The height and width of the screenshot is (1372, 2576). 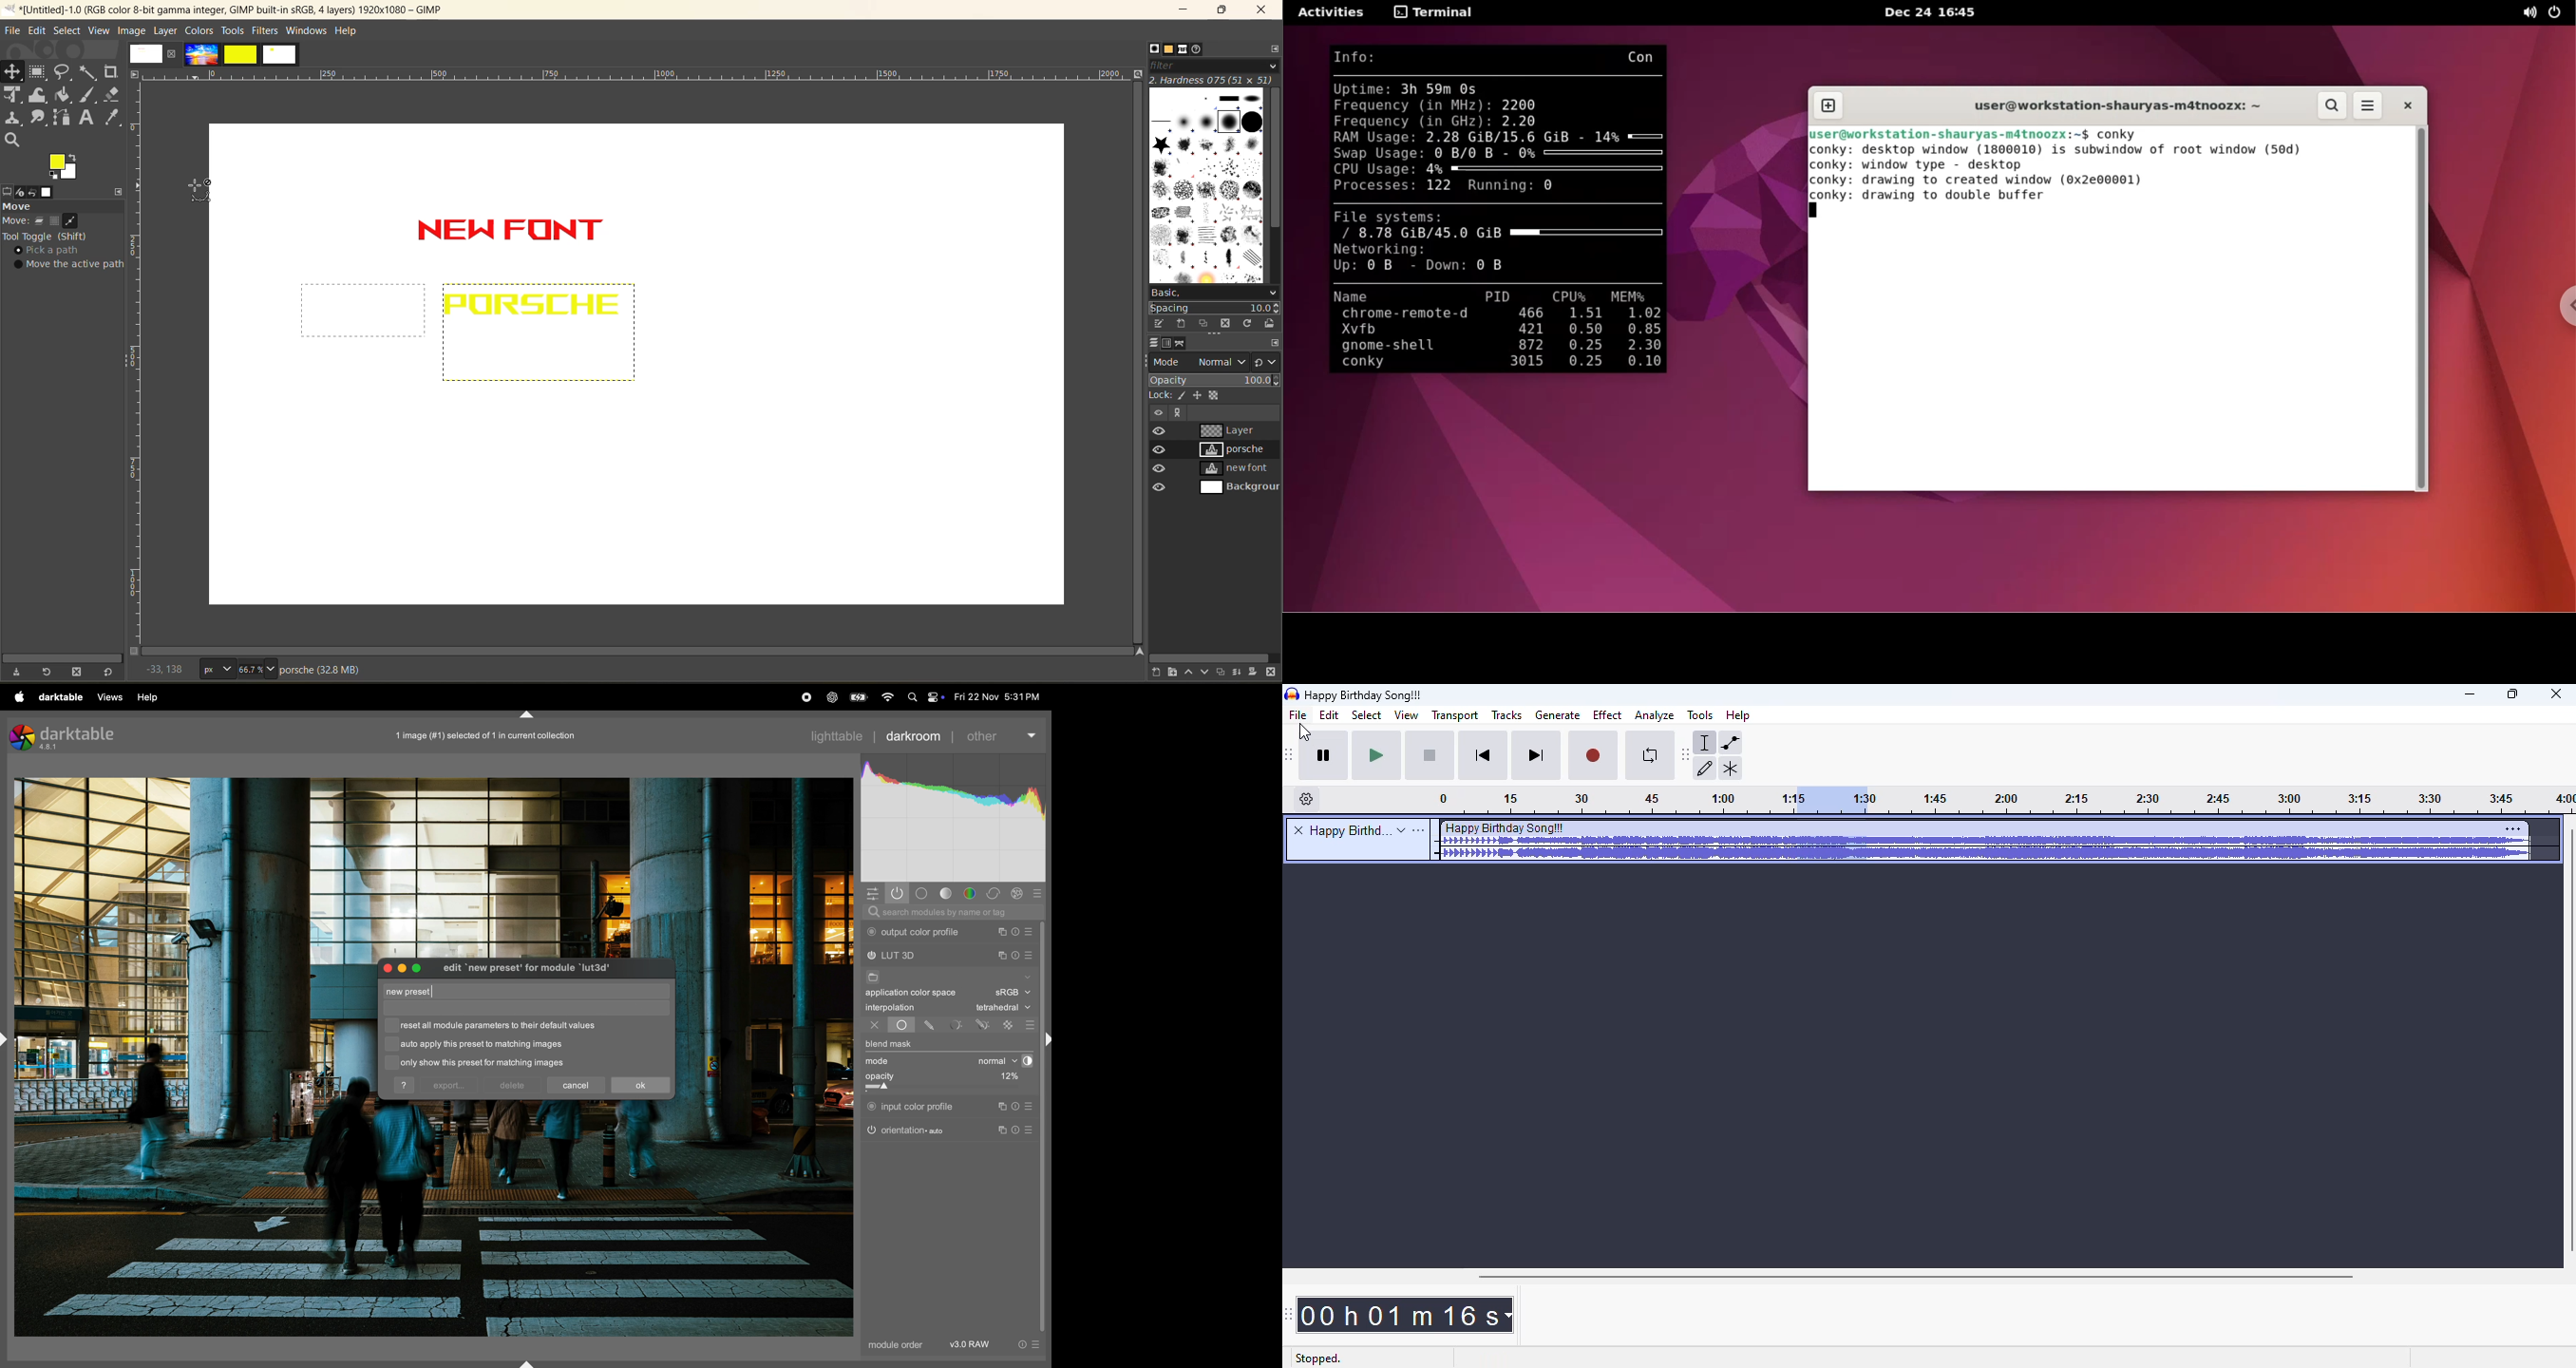 What do you see at coordinates (1507, 714) in the screenshot?
I see `tracks` at bounding box center [1507, 714].